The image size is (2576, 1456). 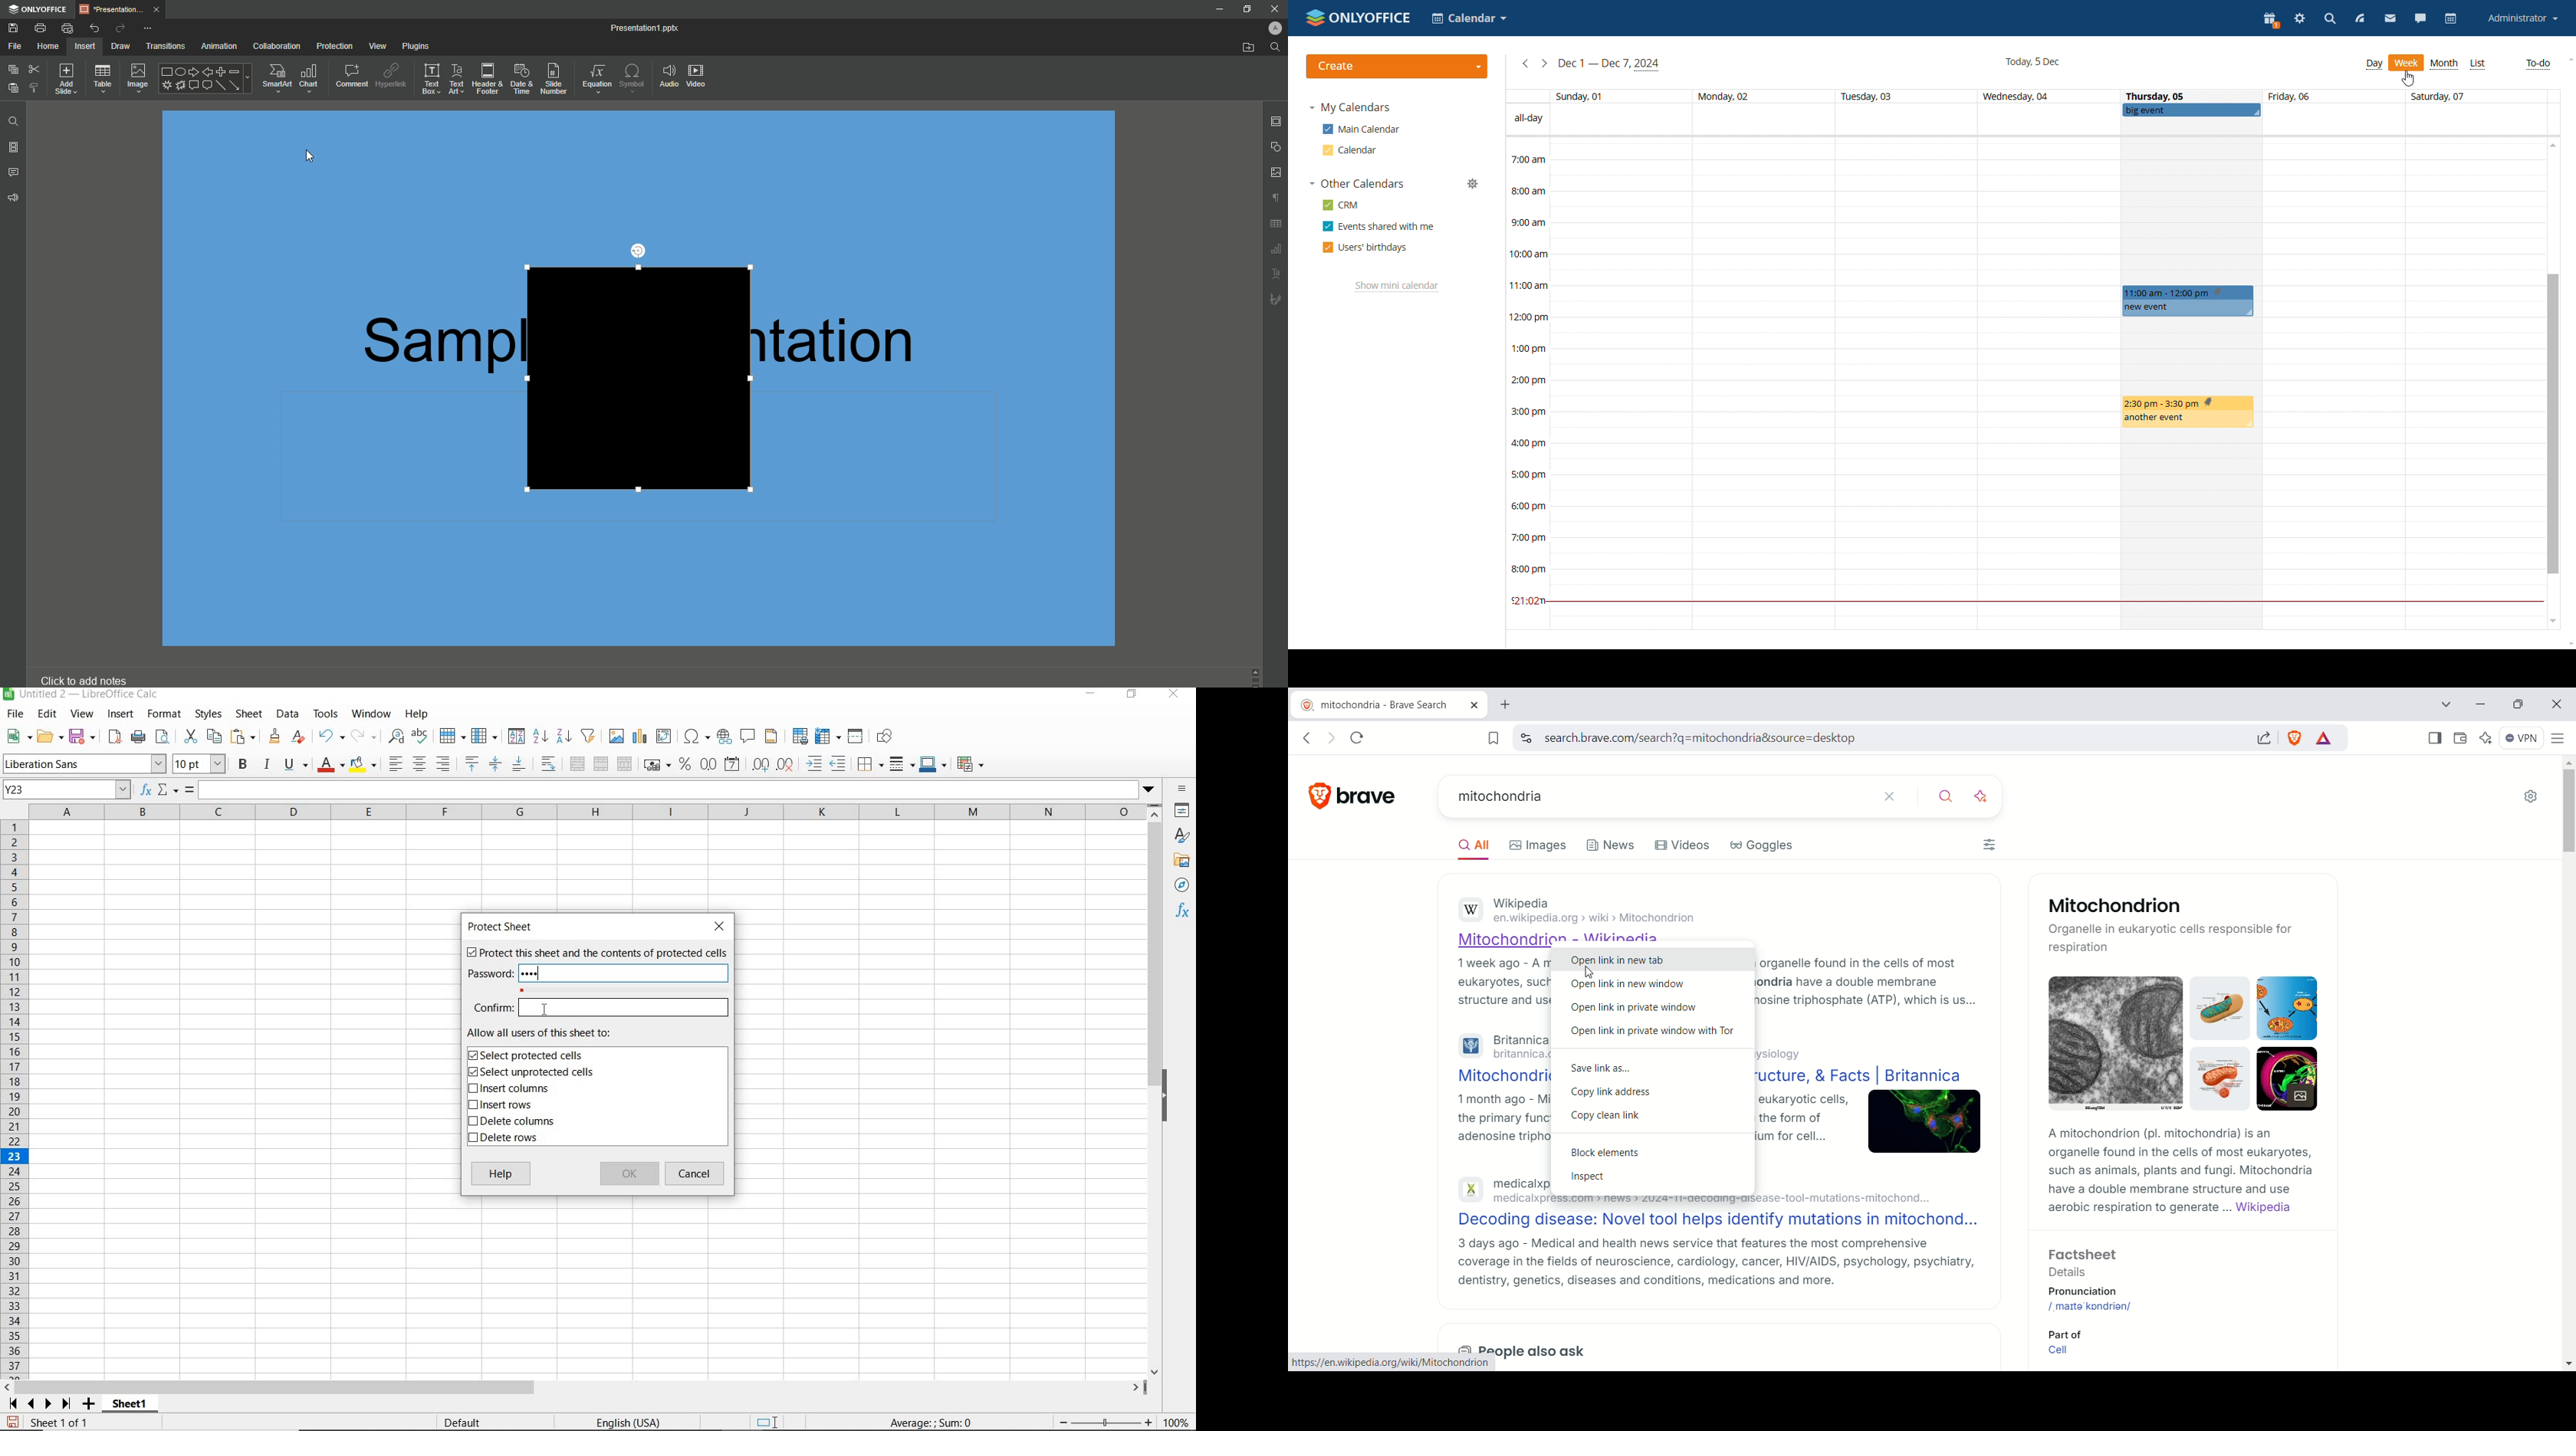 What do you see at coordinates (1177, 1423) in the screenshot?
I see `ZOOM FACTOR` at bounding box center [1177, 1423].